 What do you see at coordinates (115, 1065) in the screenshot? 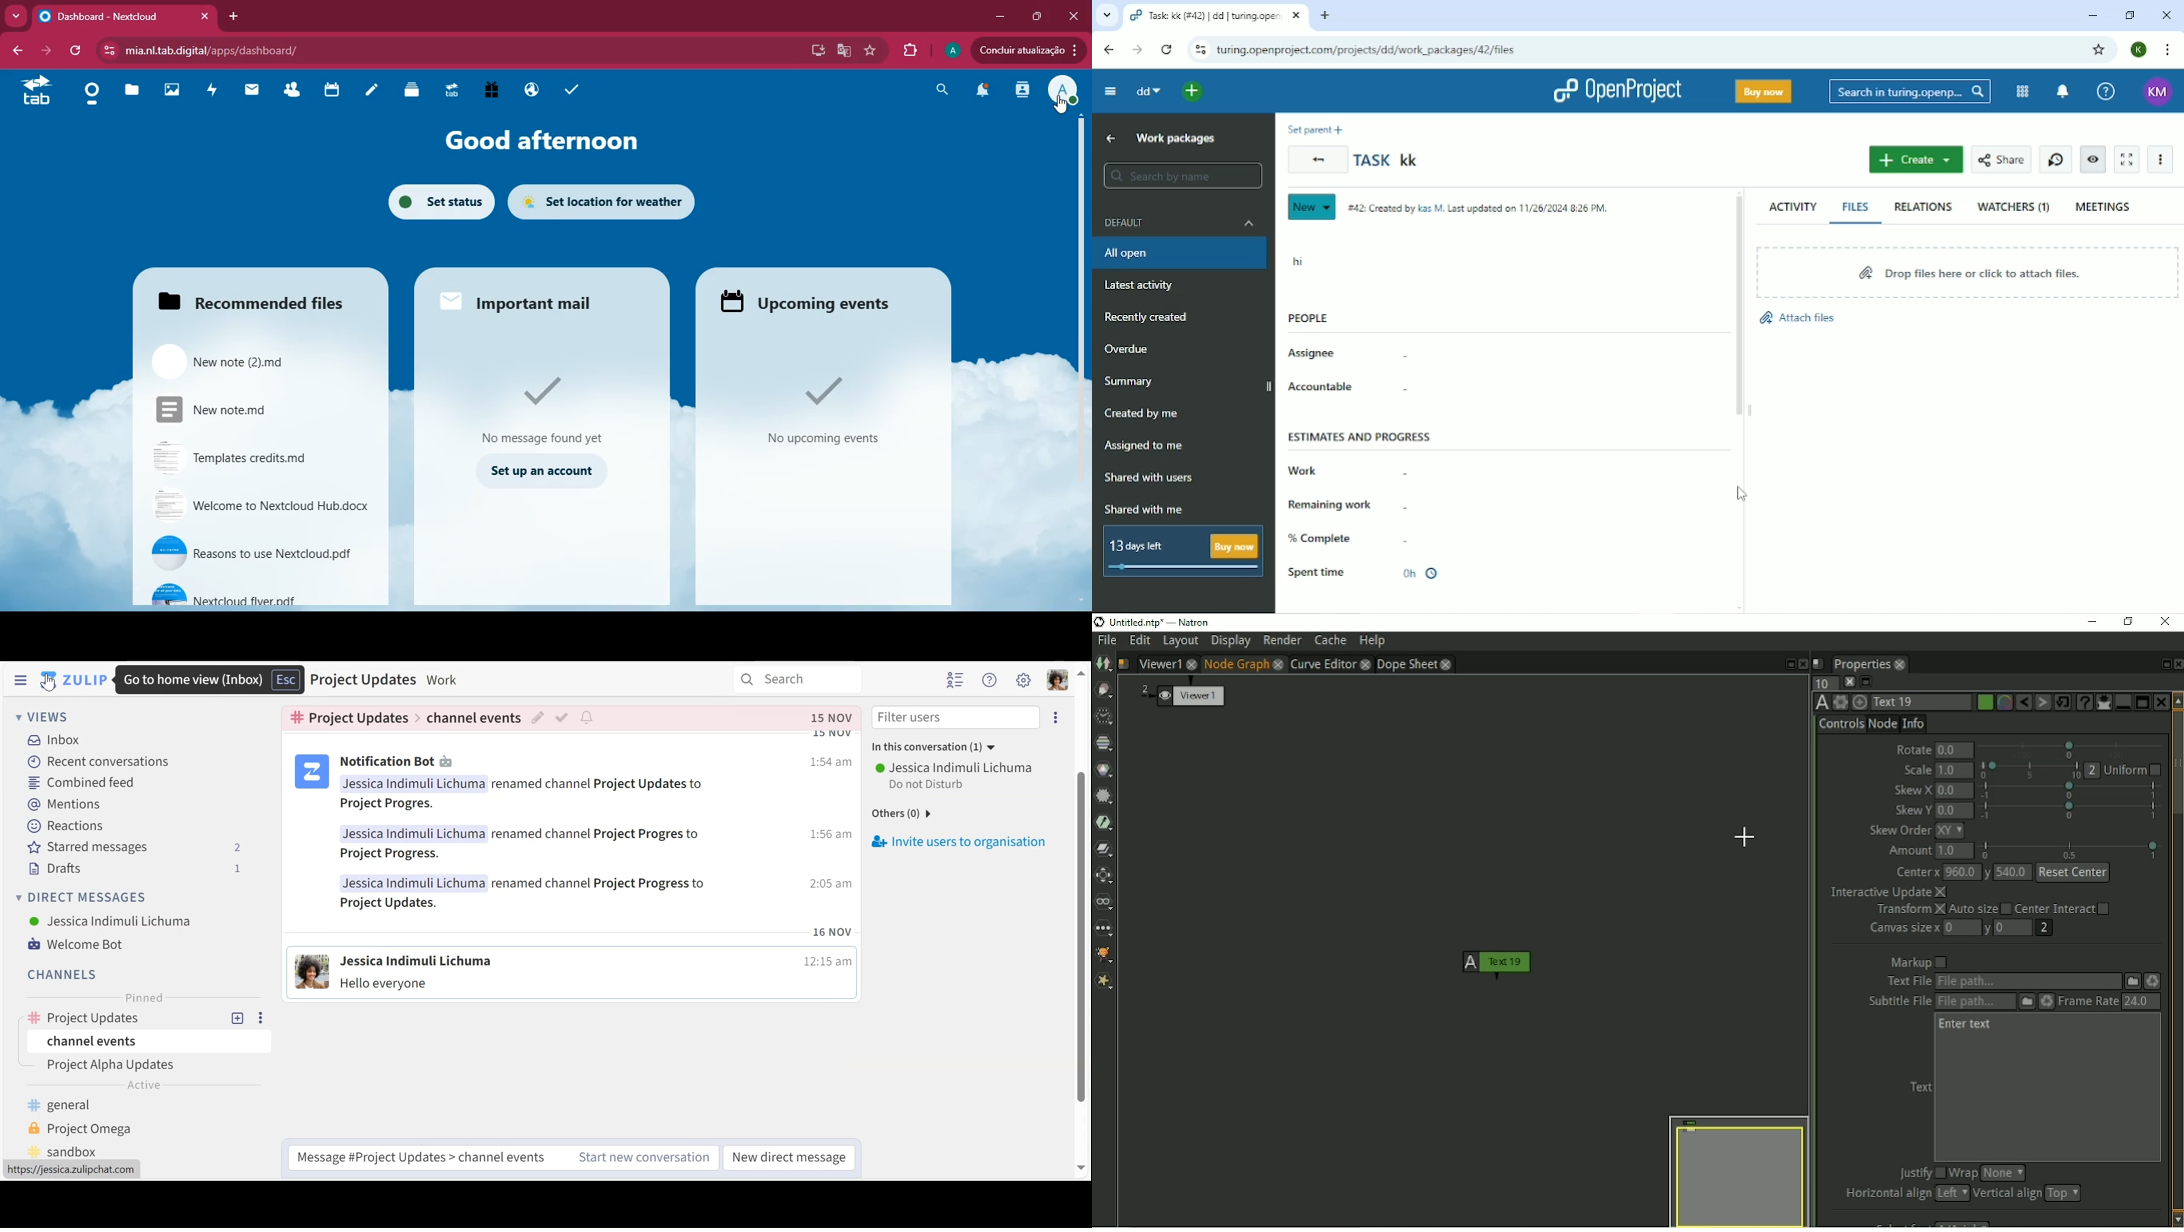
I see `Project Alpha Updates` at bounding box center [115, 1065].